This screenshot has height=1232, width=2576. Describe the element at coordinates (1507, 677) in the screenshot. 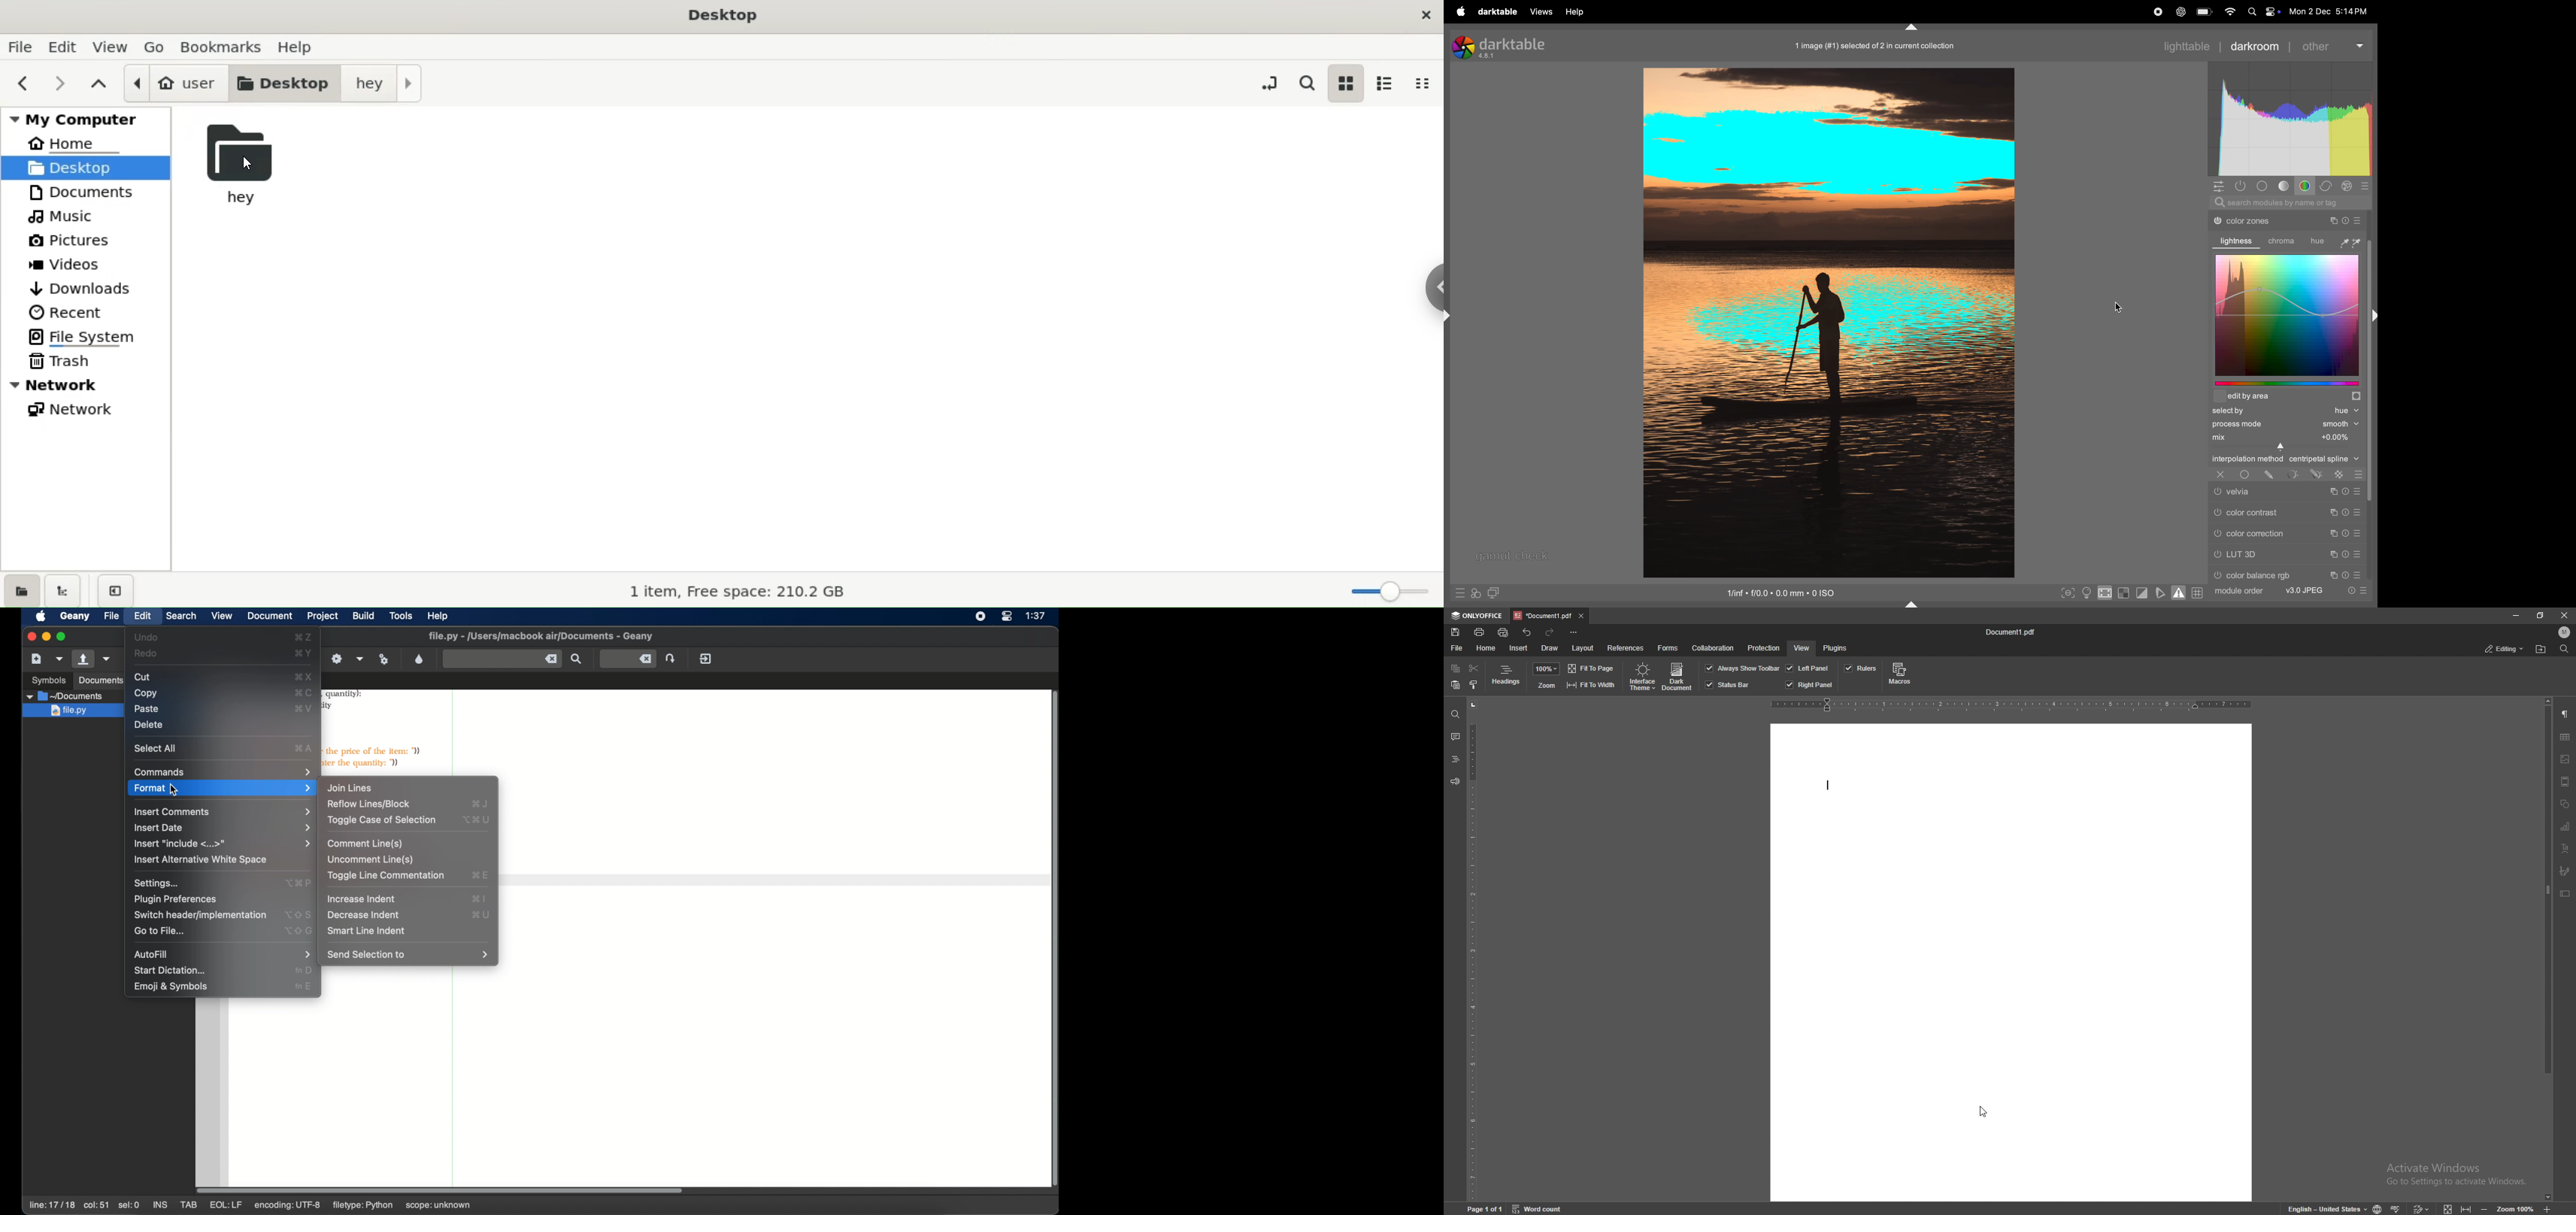

I see `headings` at that location.